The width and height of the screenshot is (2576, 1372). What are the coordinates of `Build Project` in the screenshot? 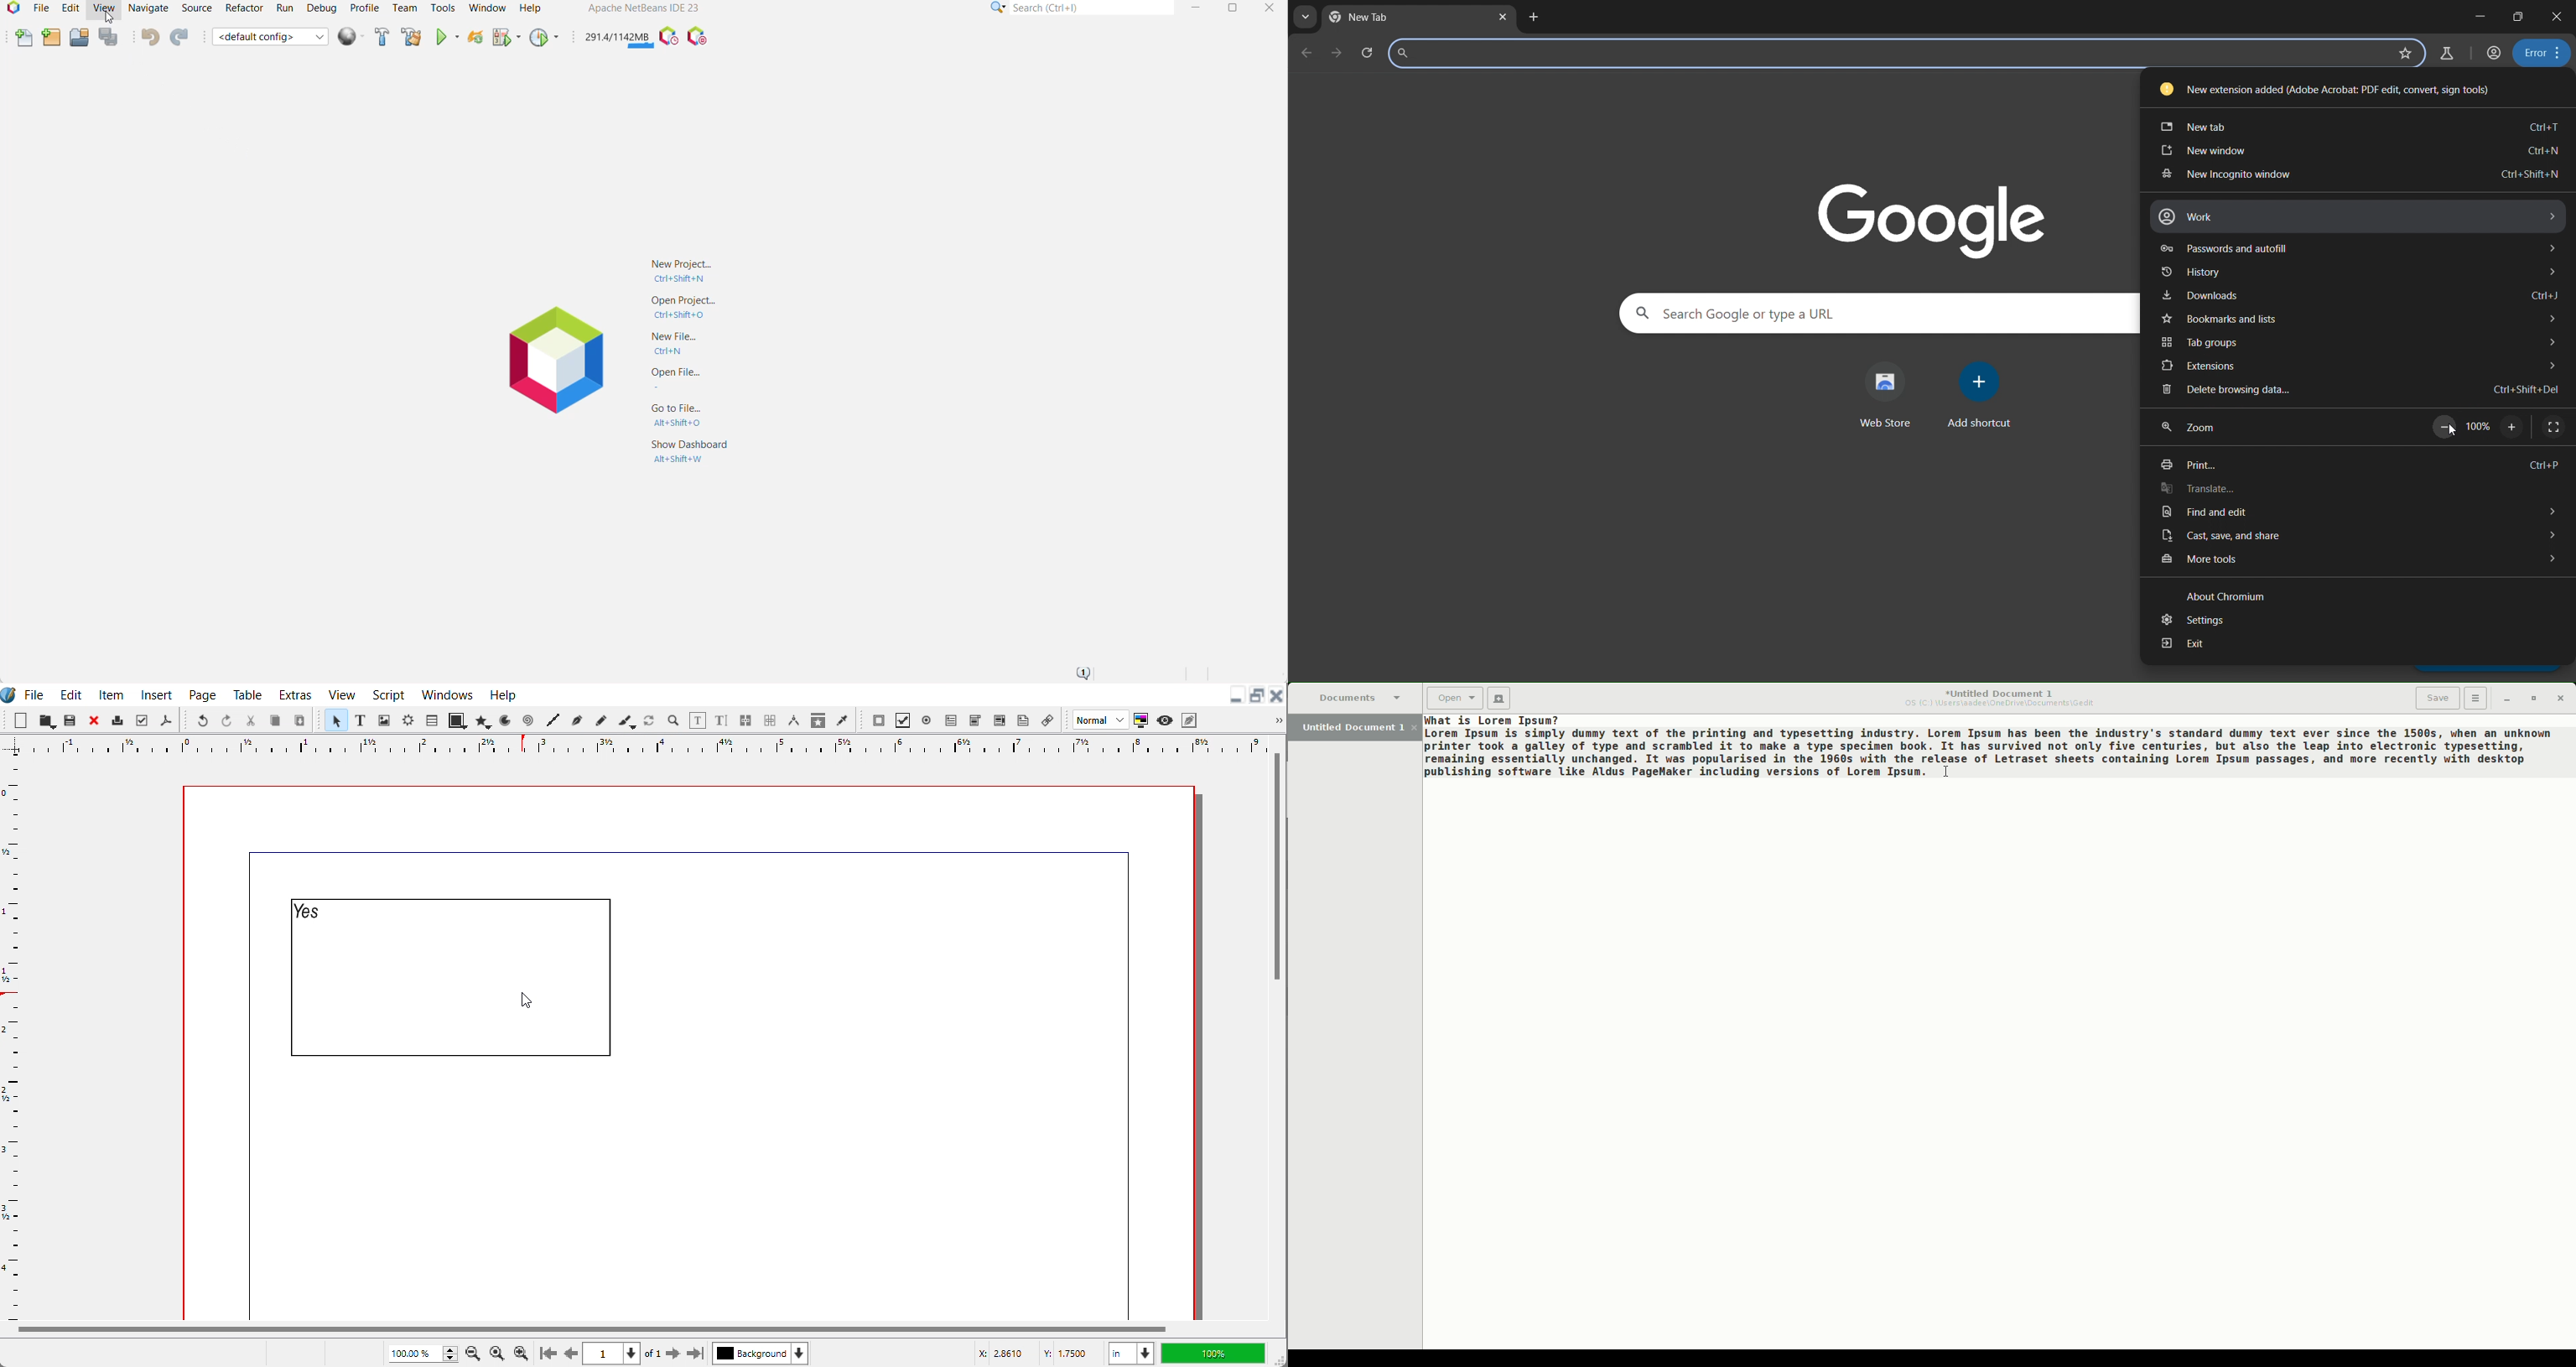 It's located at (380, 37).